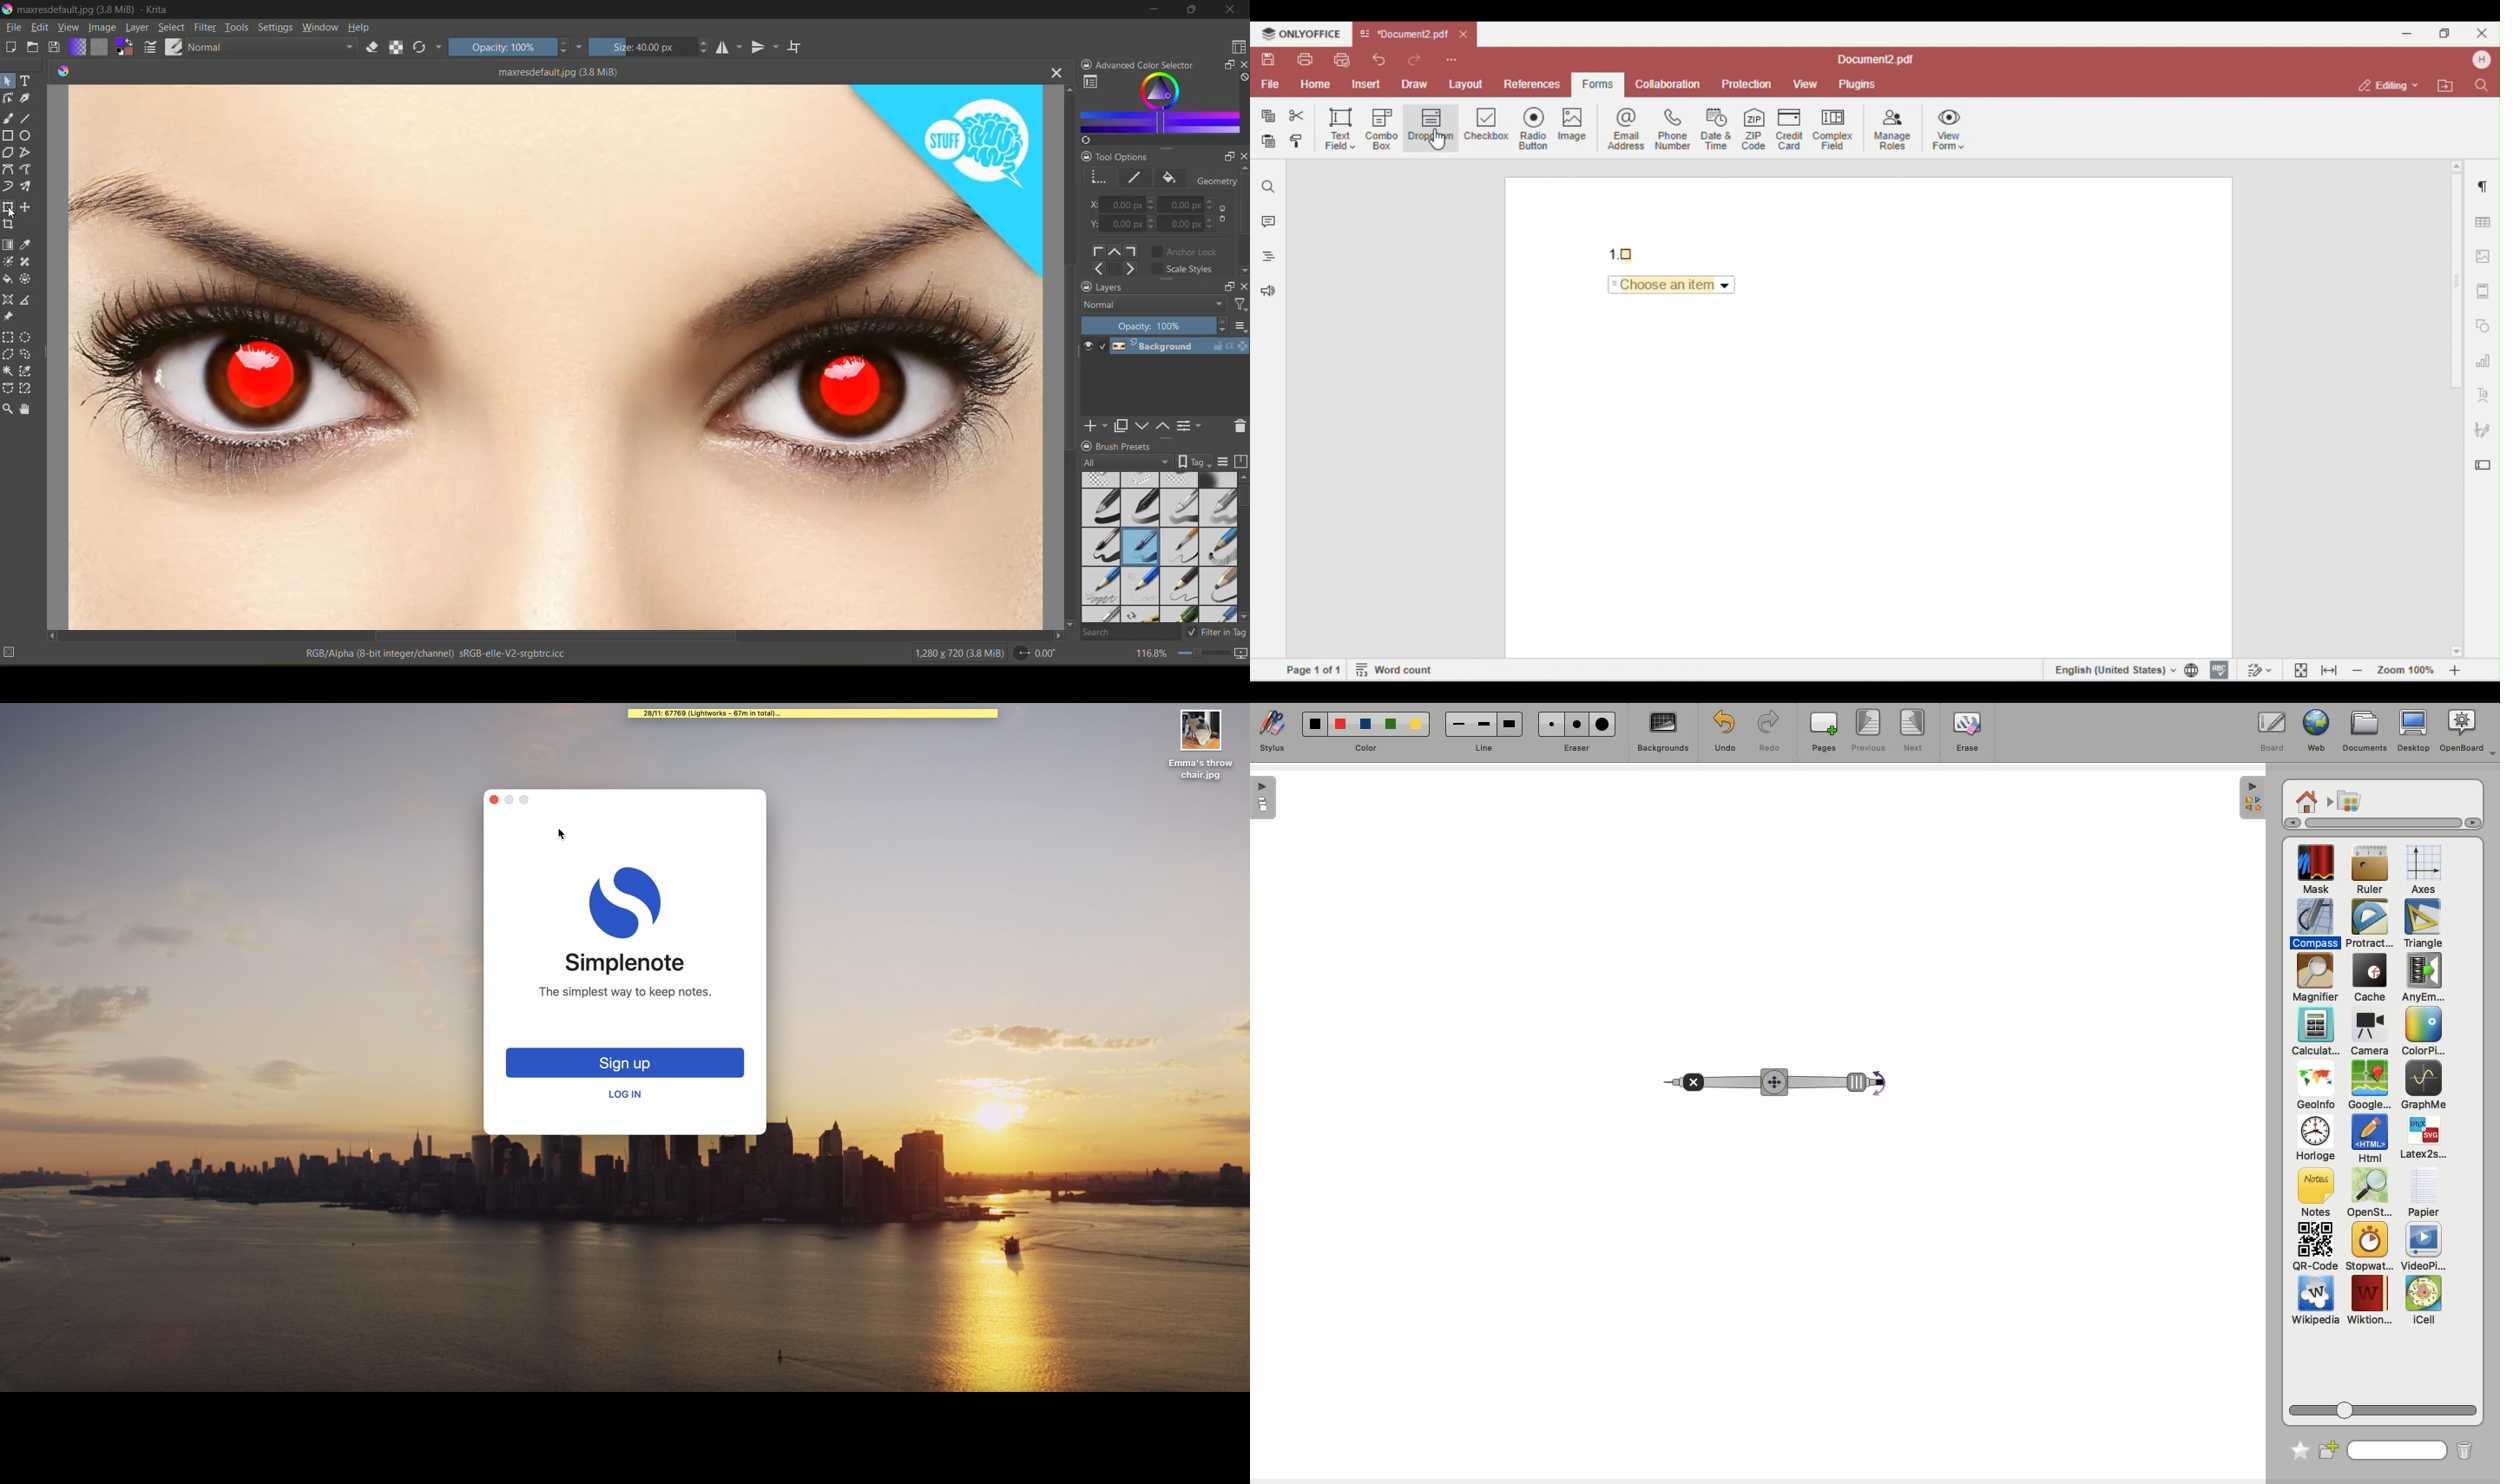 Image resolution: width=2520 pixels, height=1484 pixels. Describe the element at coordinates (732, 48) in the screenshot. I see `horizontal mirror tool` at that location.